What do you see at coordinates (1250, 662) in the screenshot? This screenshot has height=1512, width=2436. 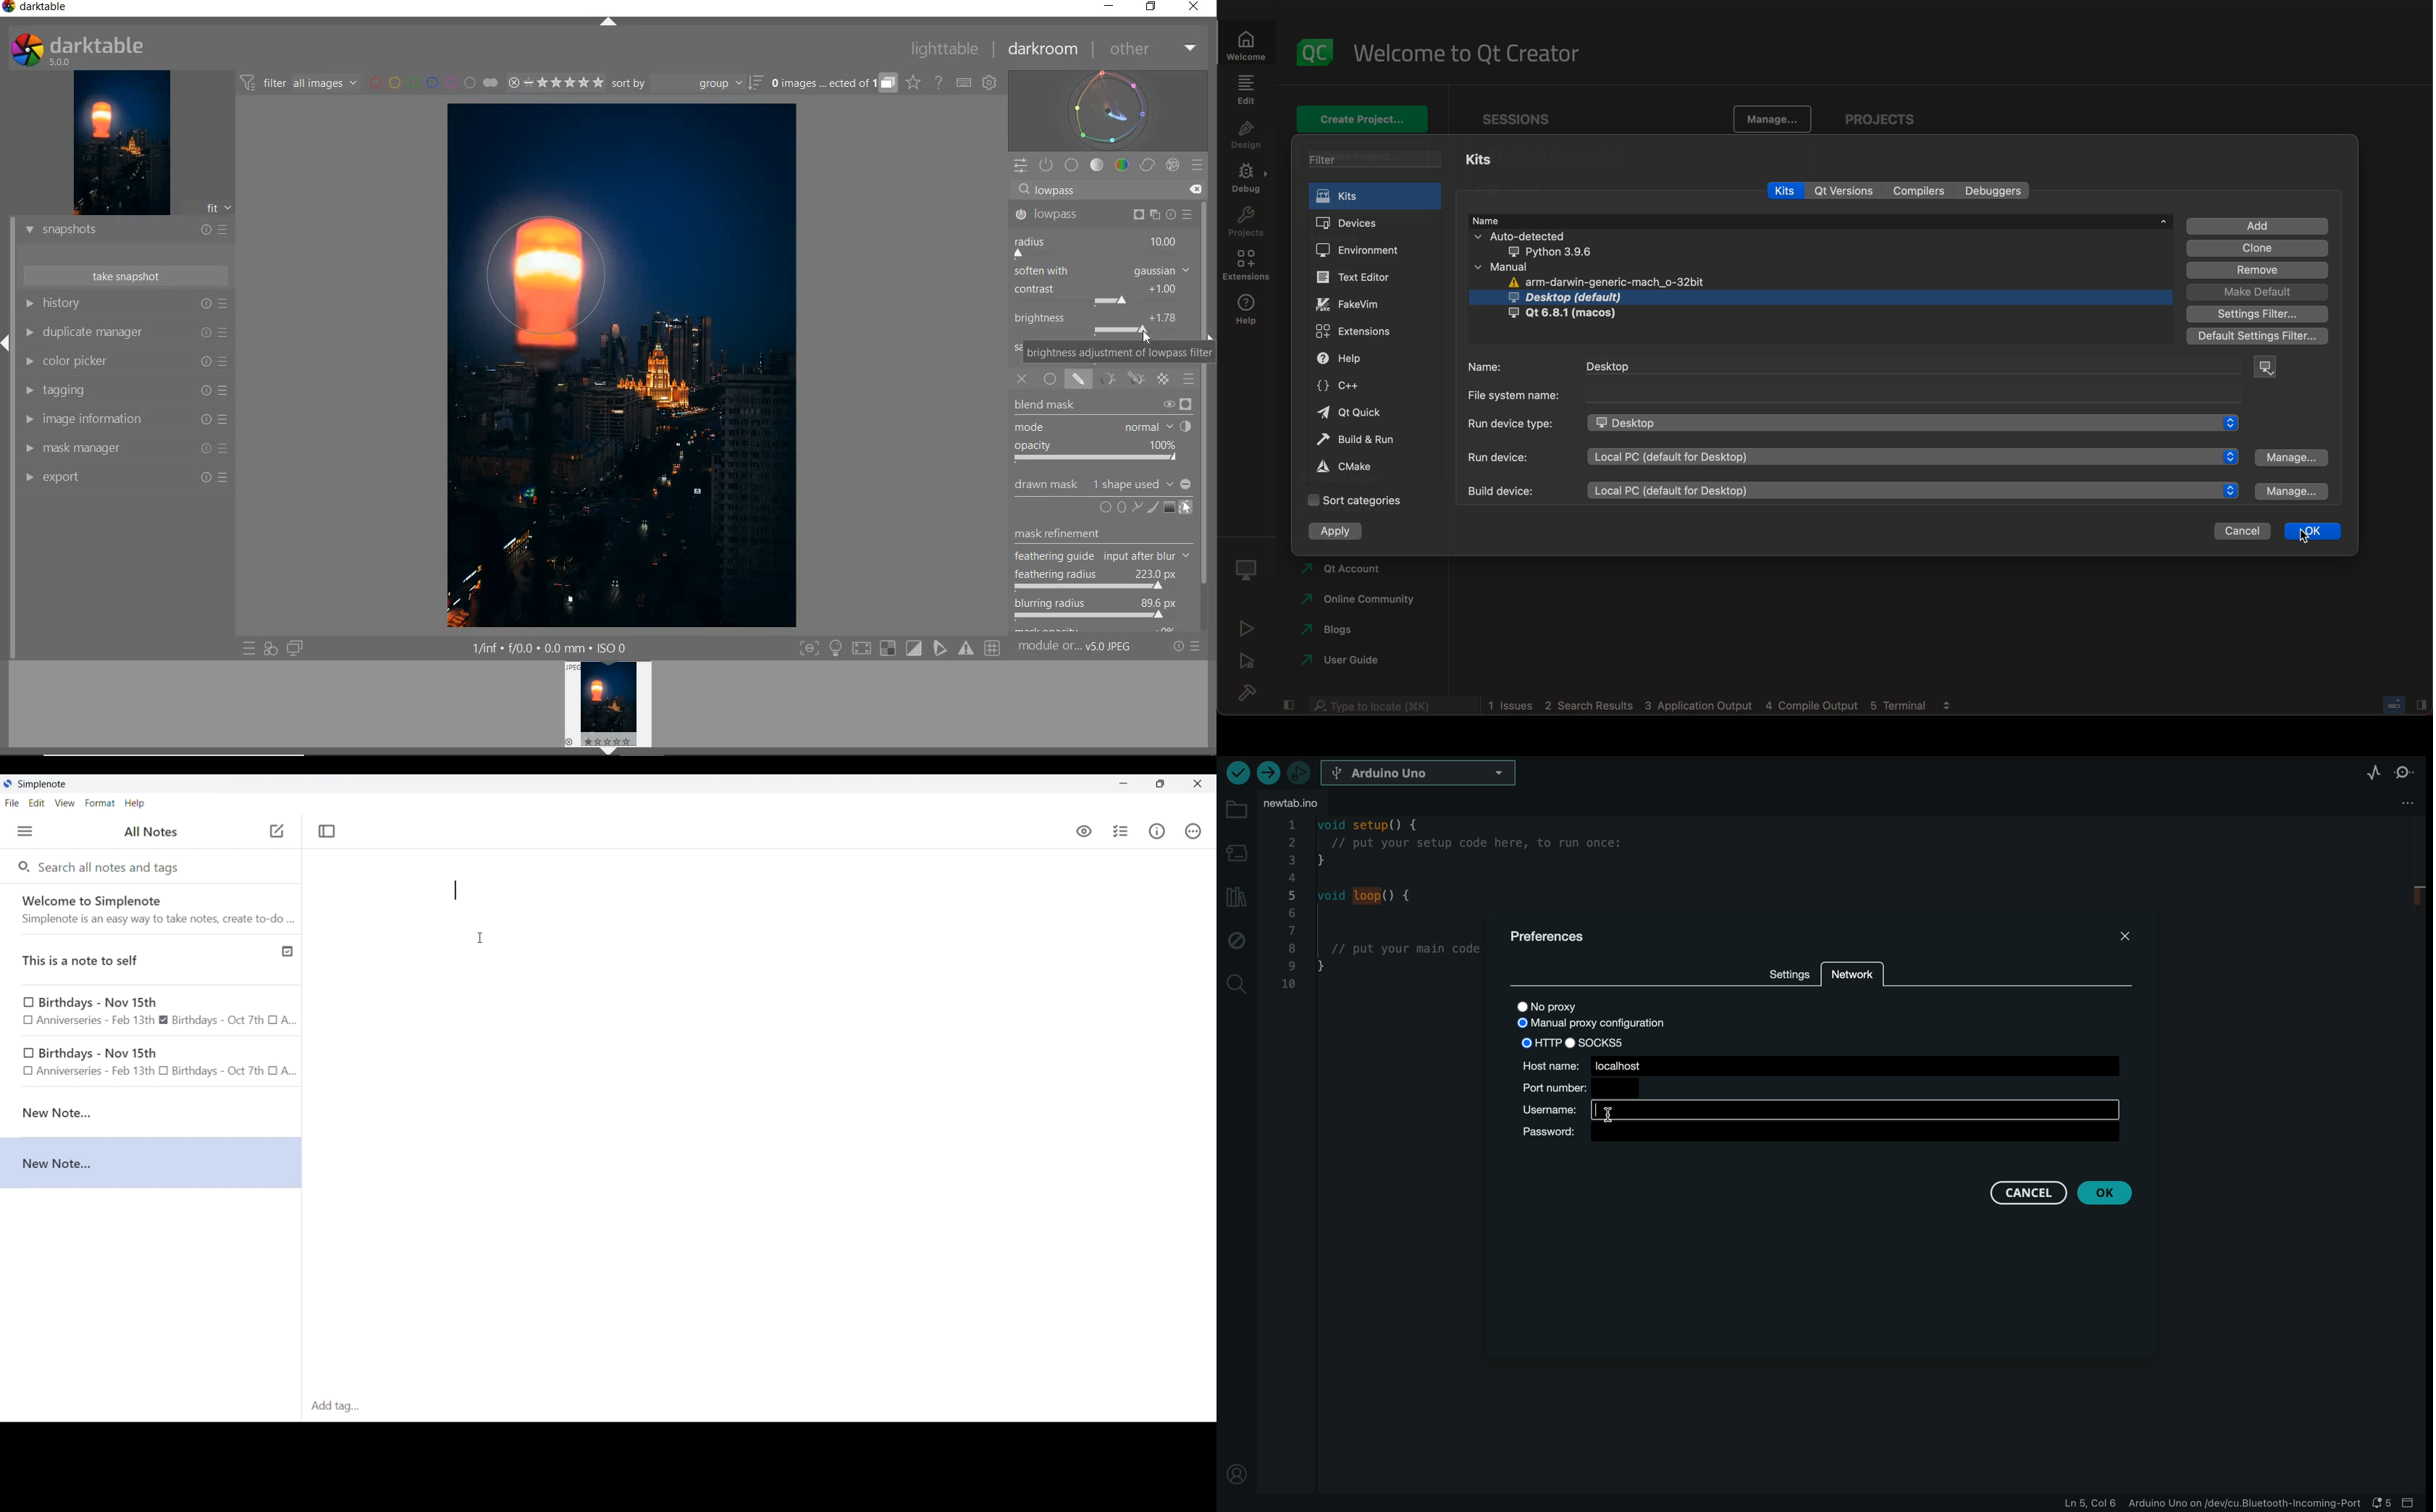 I see `debug` at bounding box center [1250, 662].